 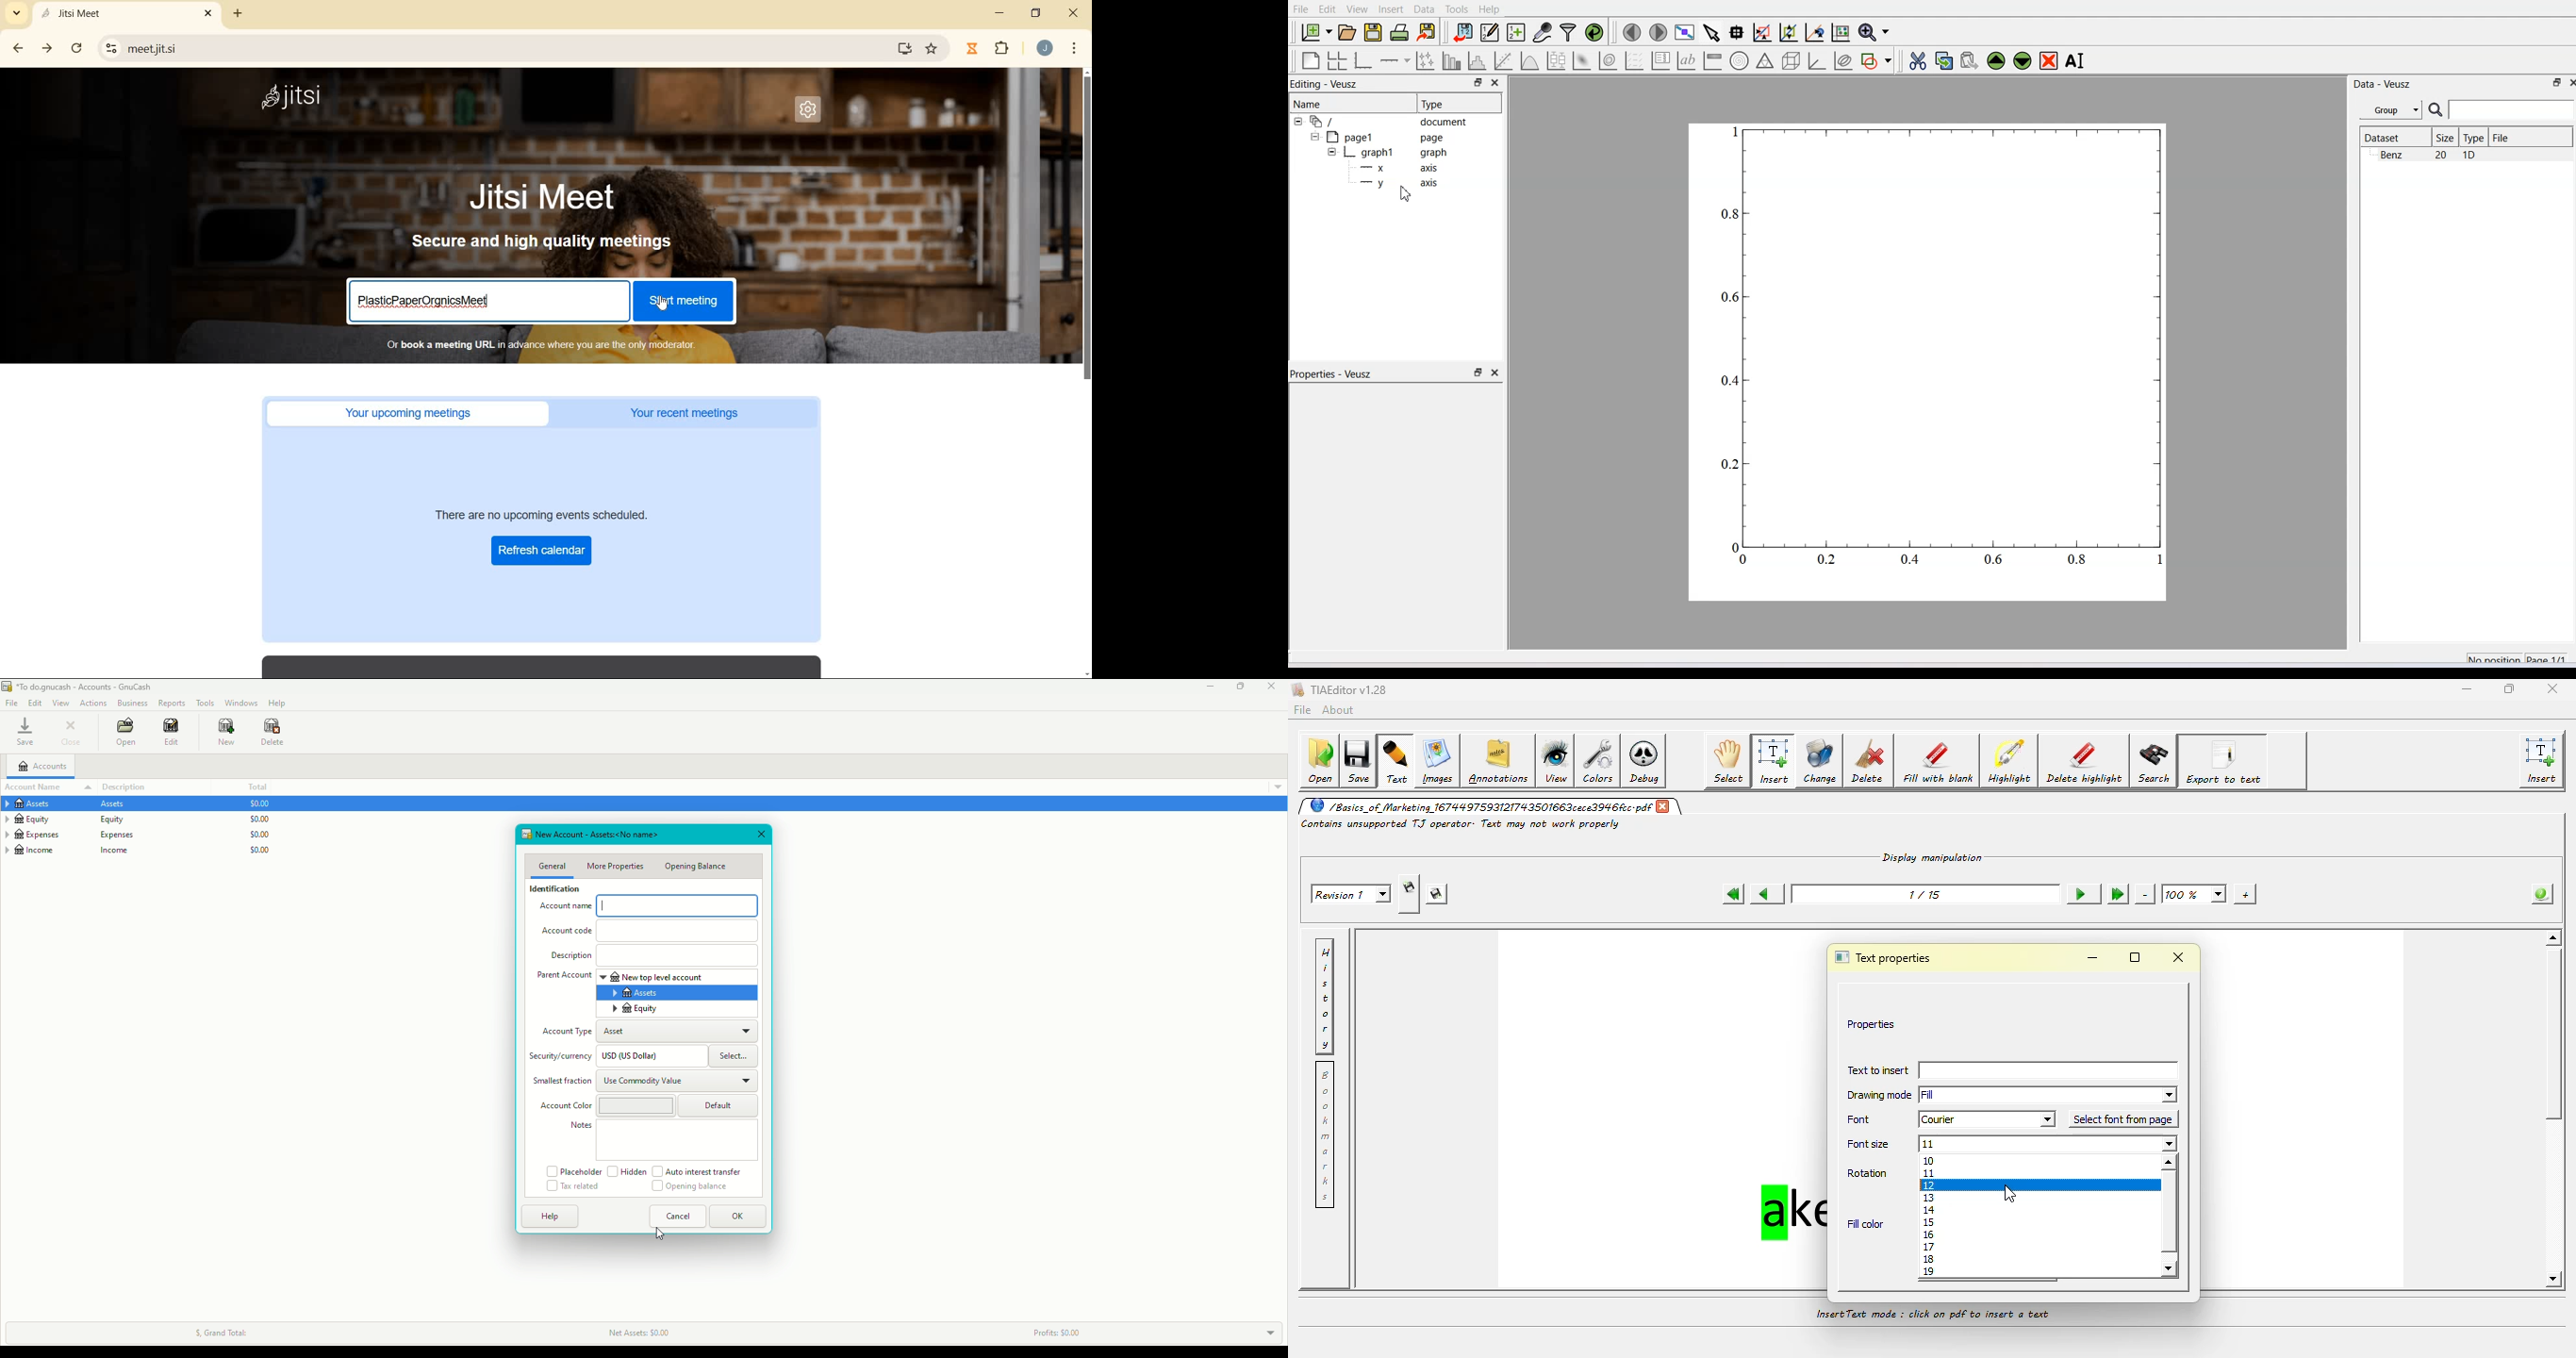 I want to click on Help, so click(x=277, y=702).